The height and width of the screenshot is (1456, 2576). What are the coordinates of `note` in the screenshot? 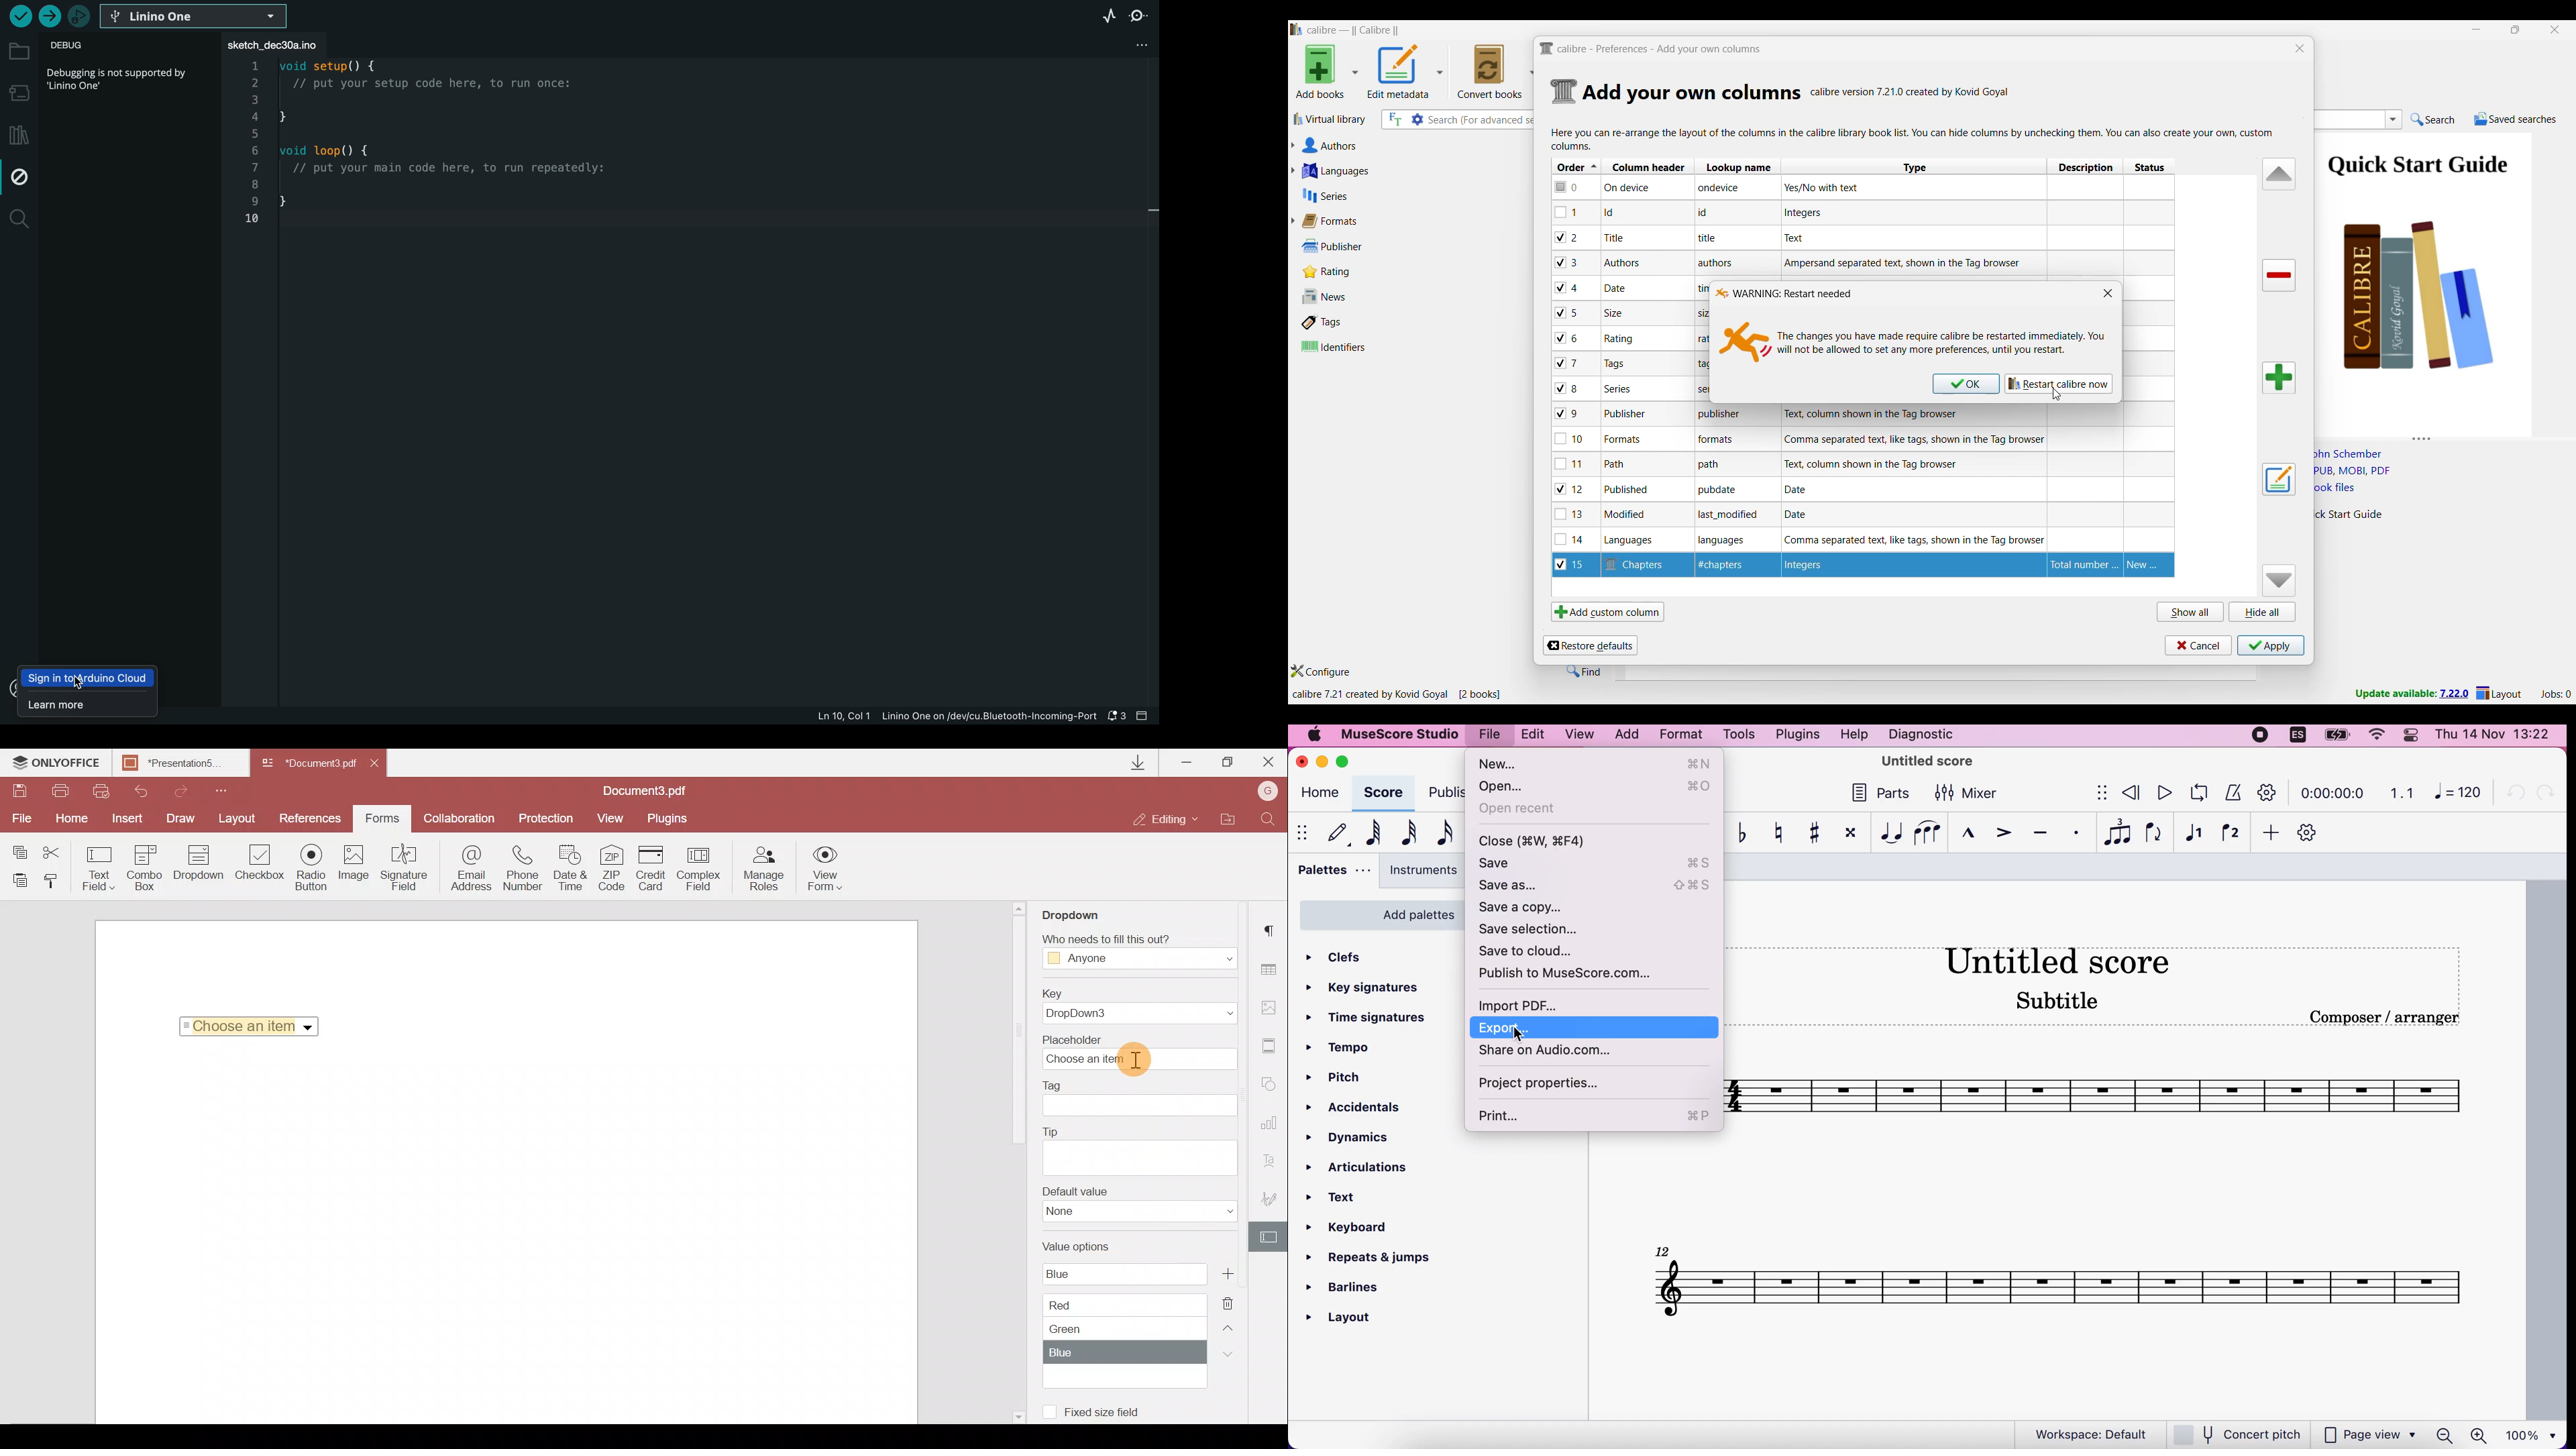 It's located at (1718, 263).